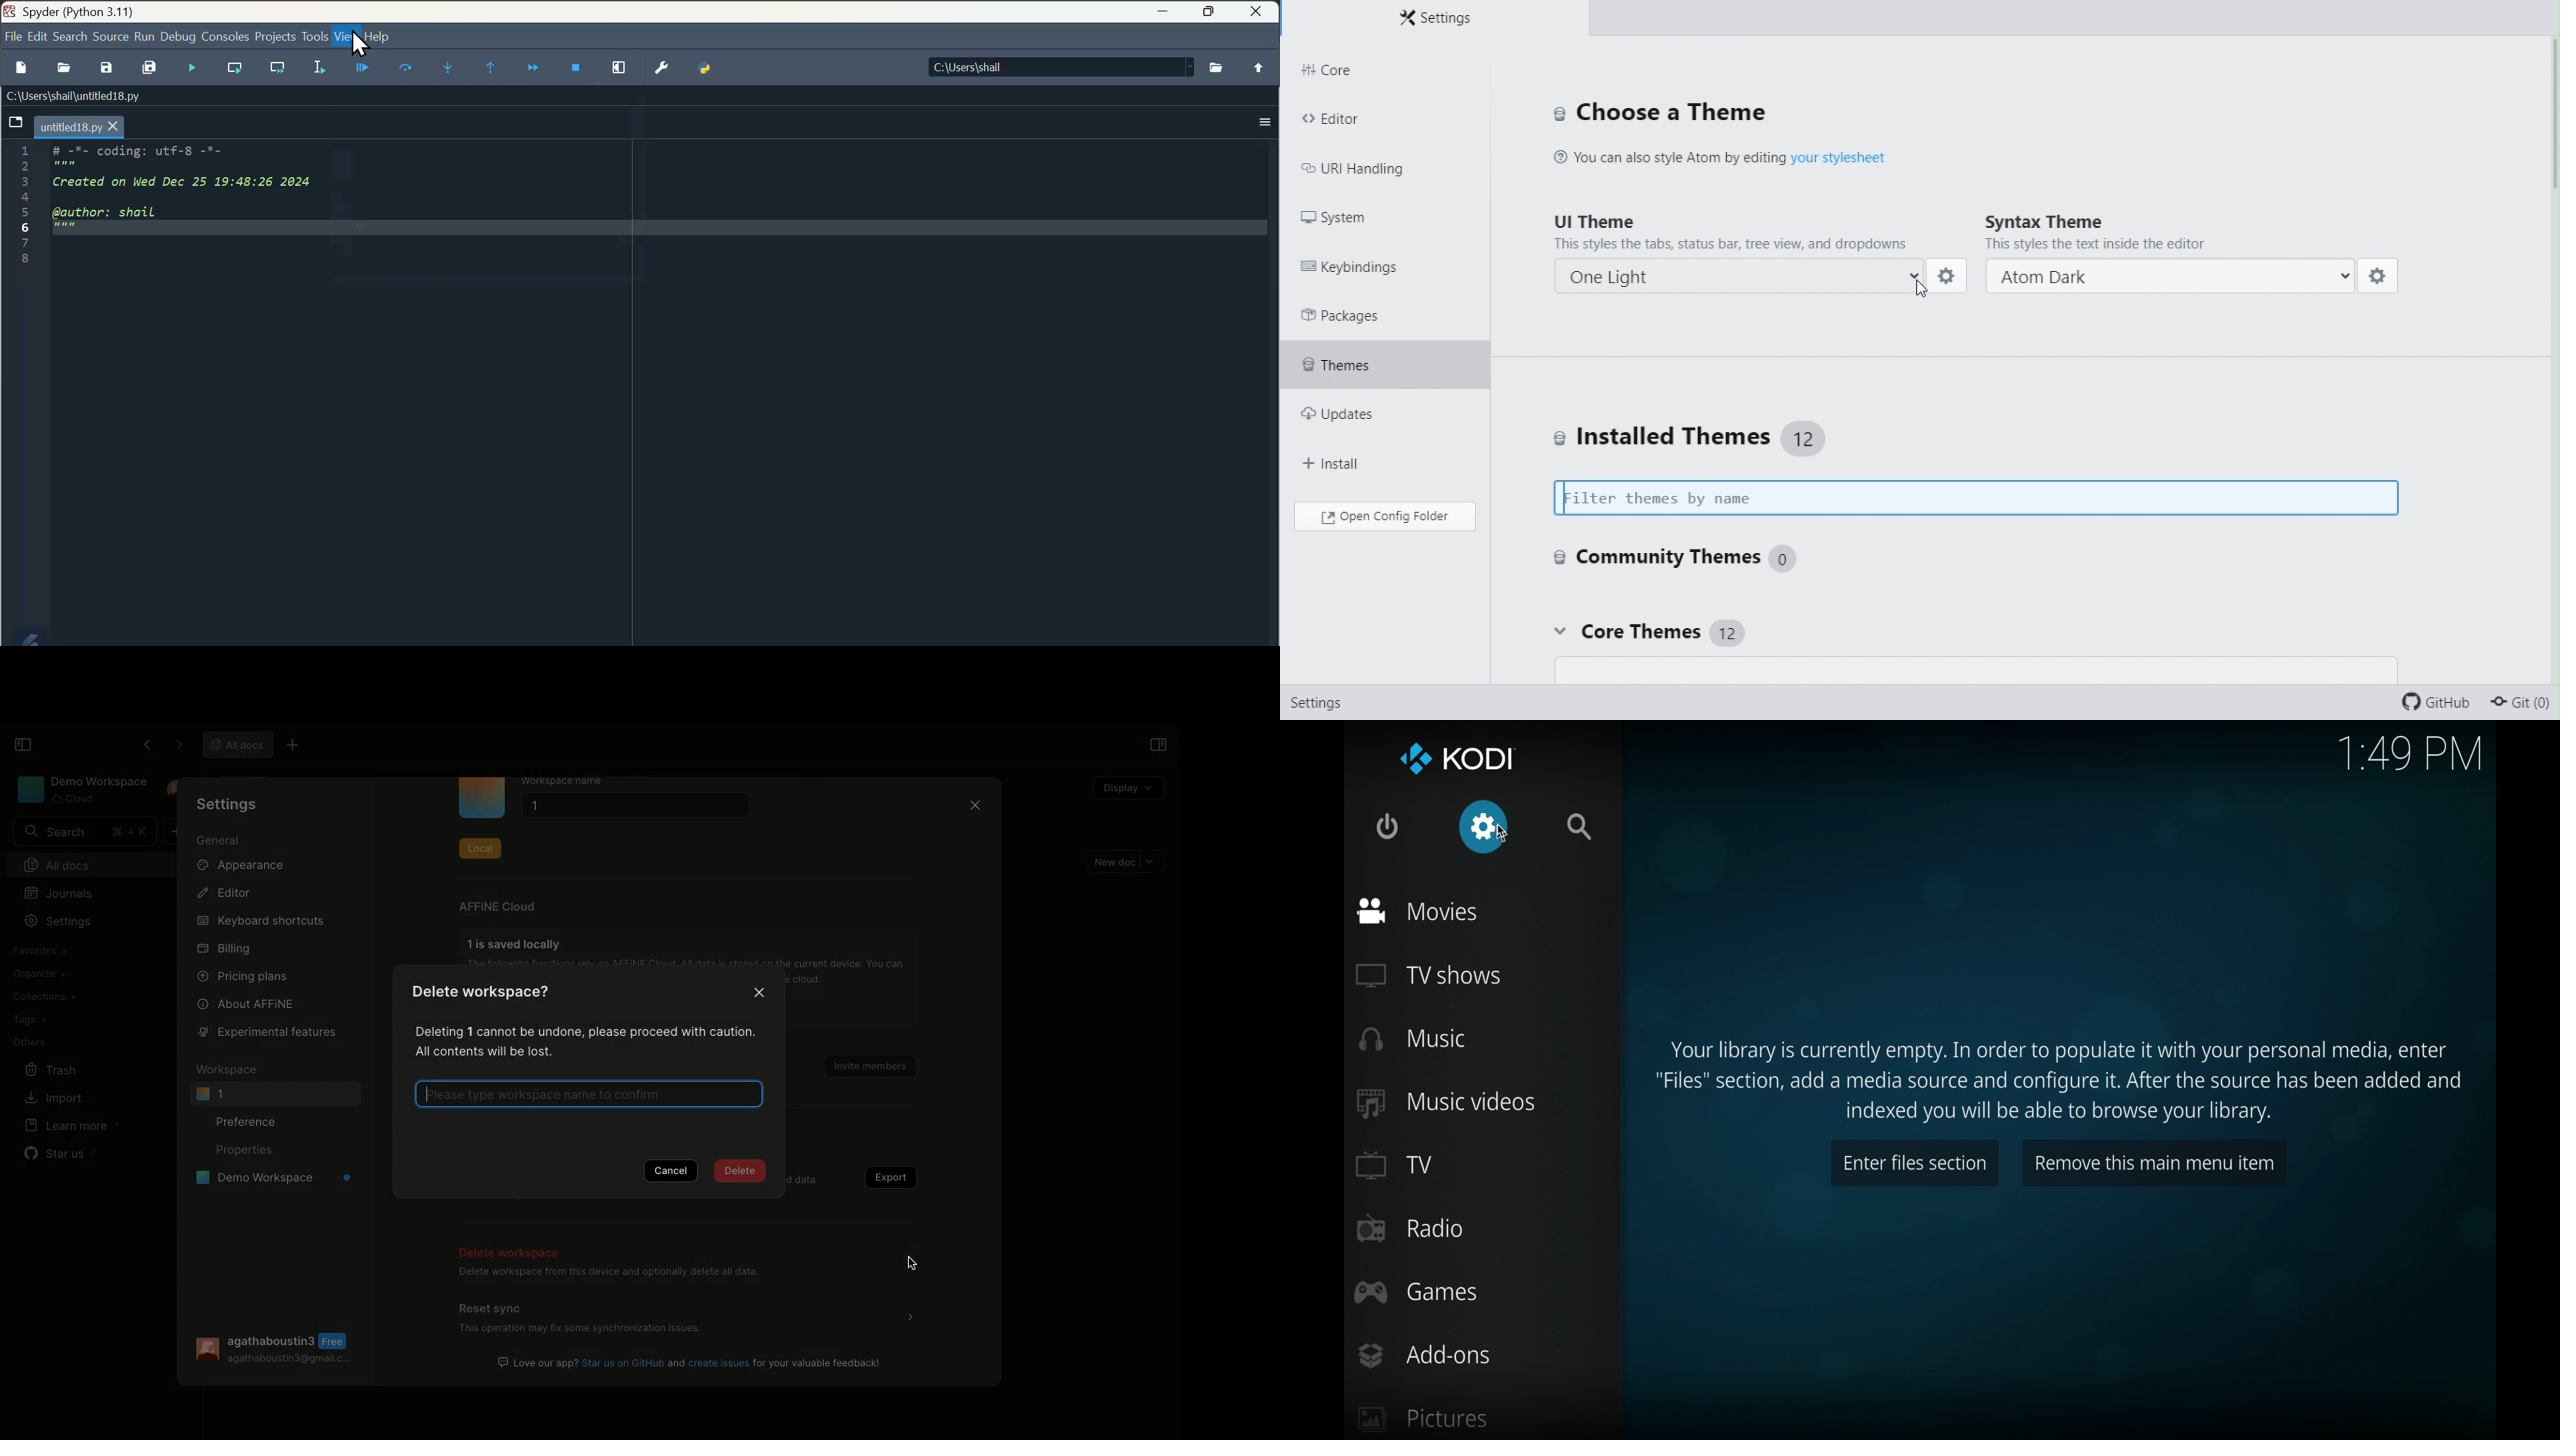 This screenshot has width=2576, height=1456. I want to click on Save all files, so click(151, 67).